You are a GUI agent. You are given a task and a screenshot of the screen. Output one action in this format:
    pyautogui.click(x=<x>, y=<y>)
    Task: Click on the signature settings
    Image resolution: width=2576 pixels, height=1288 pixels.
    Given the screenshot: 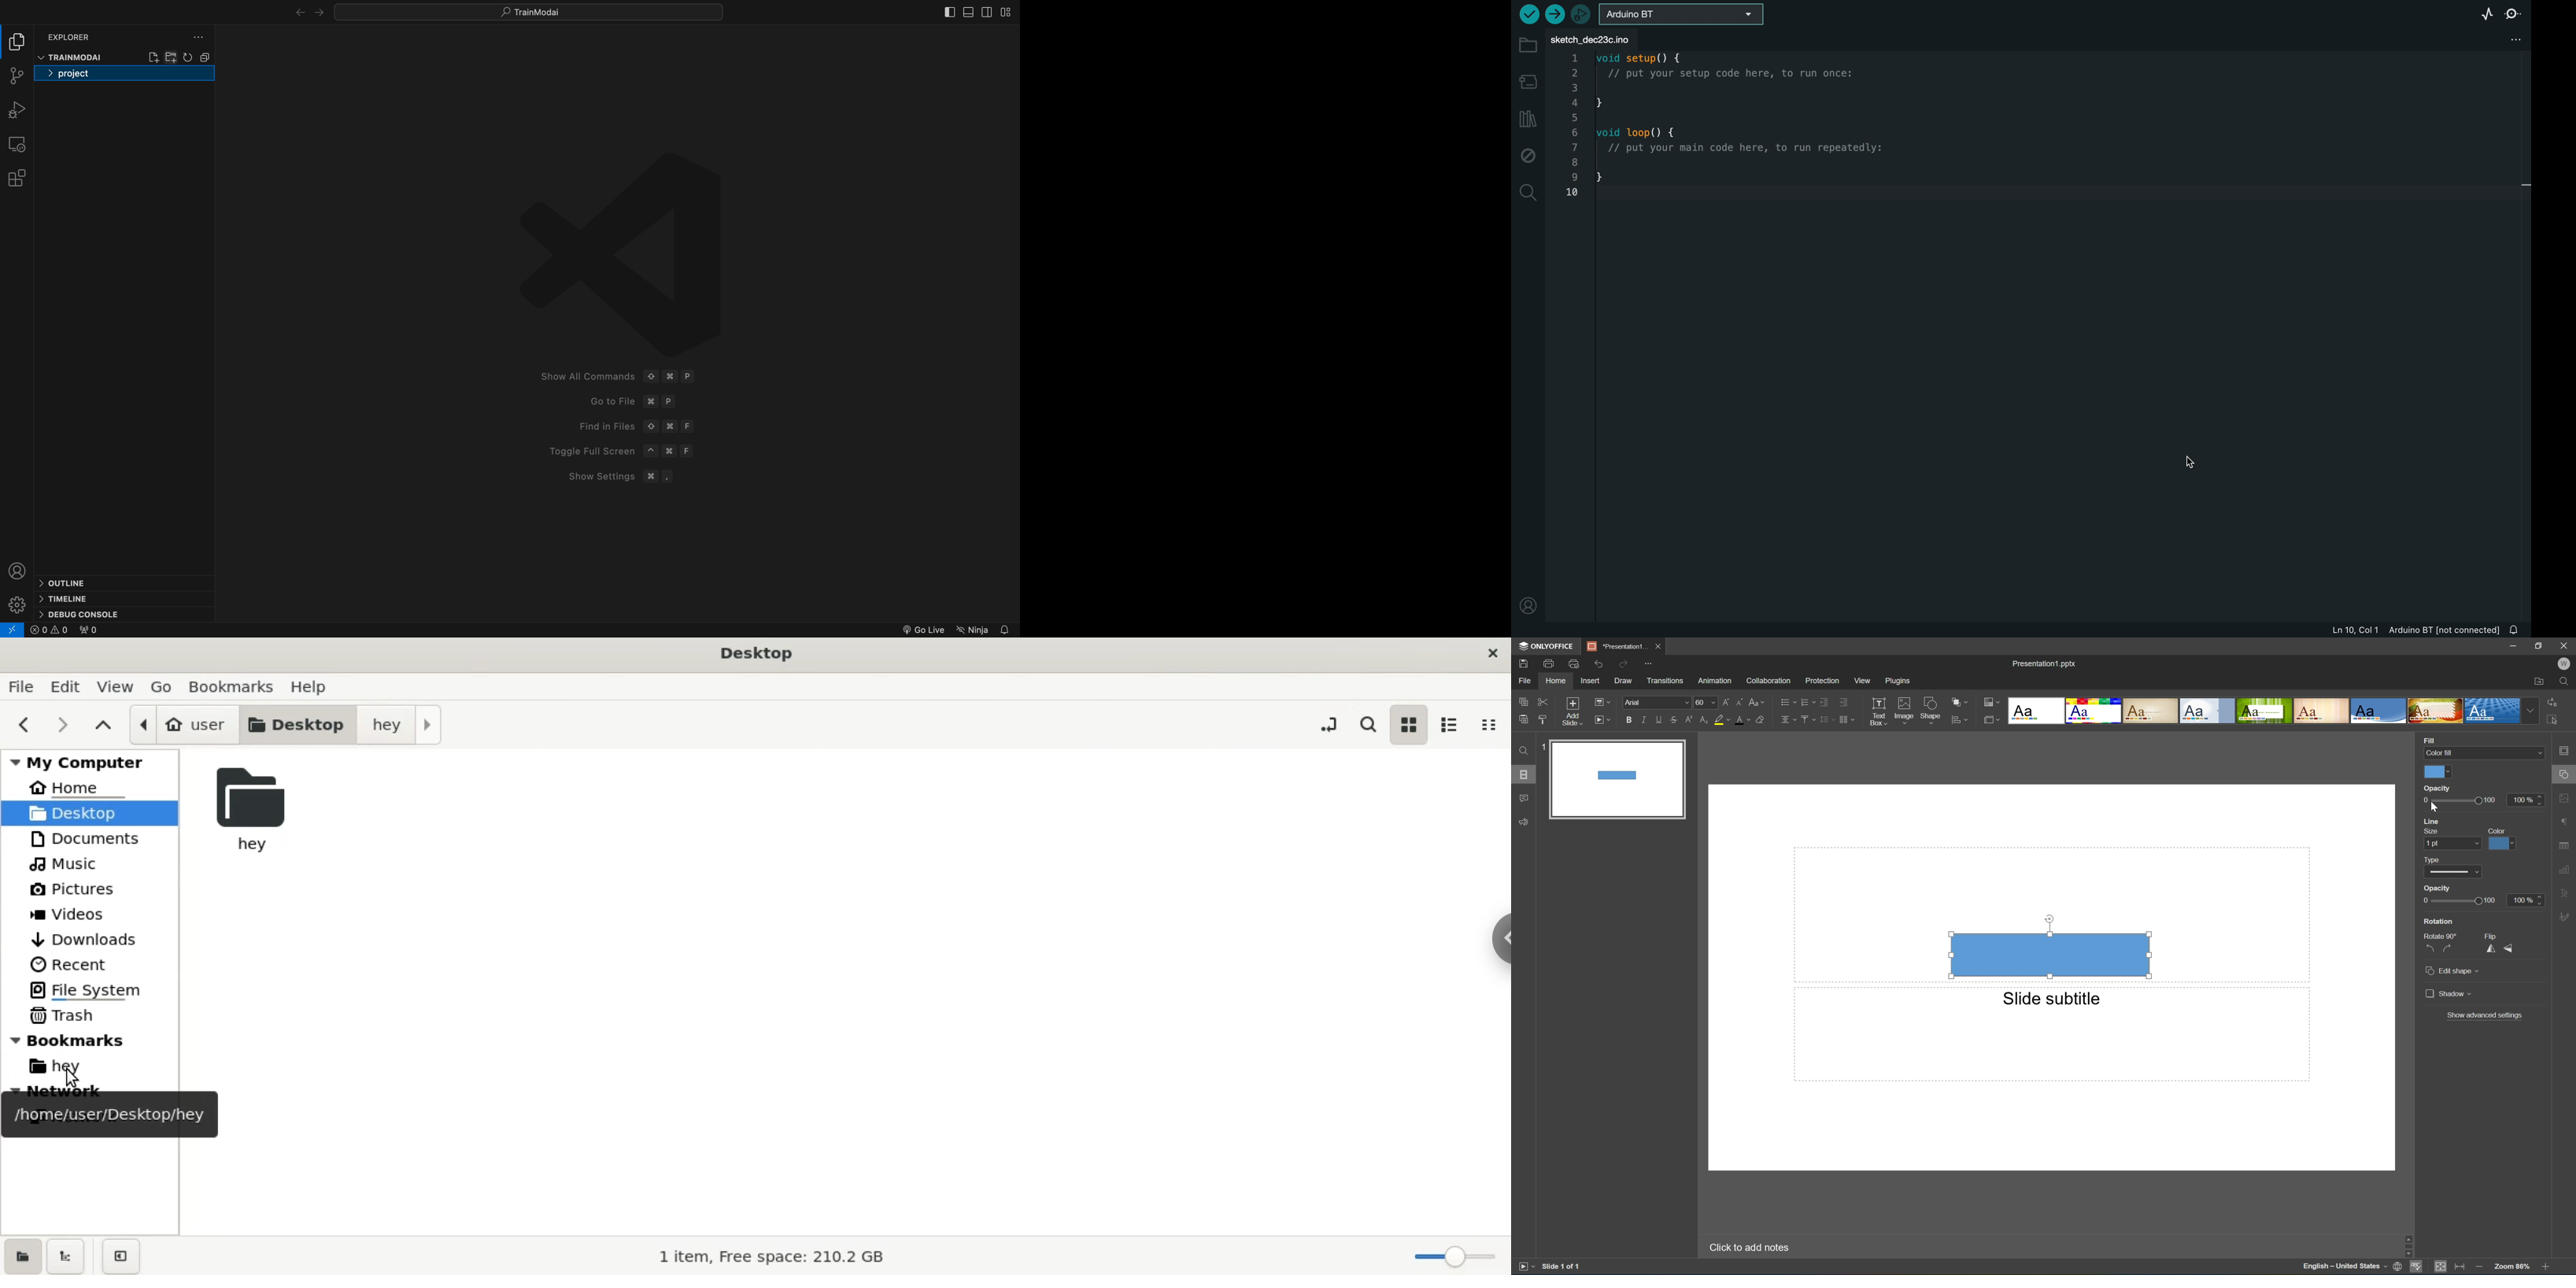 What is the action you would take?
    pyautogui.click(x=2566, y=917)
    